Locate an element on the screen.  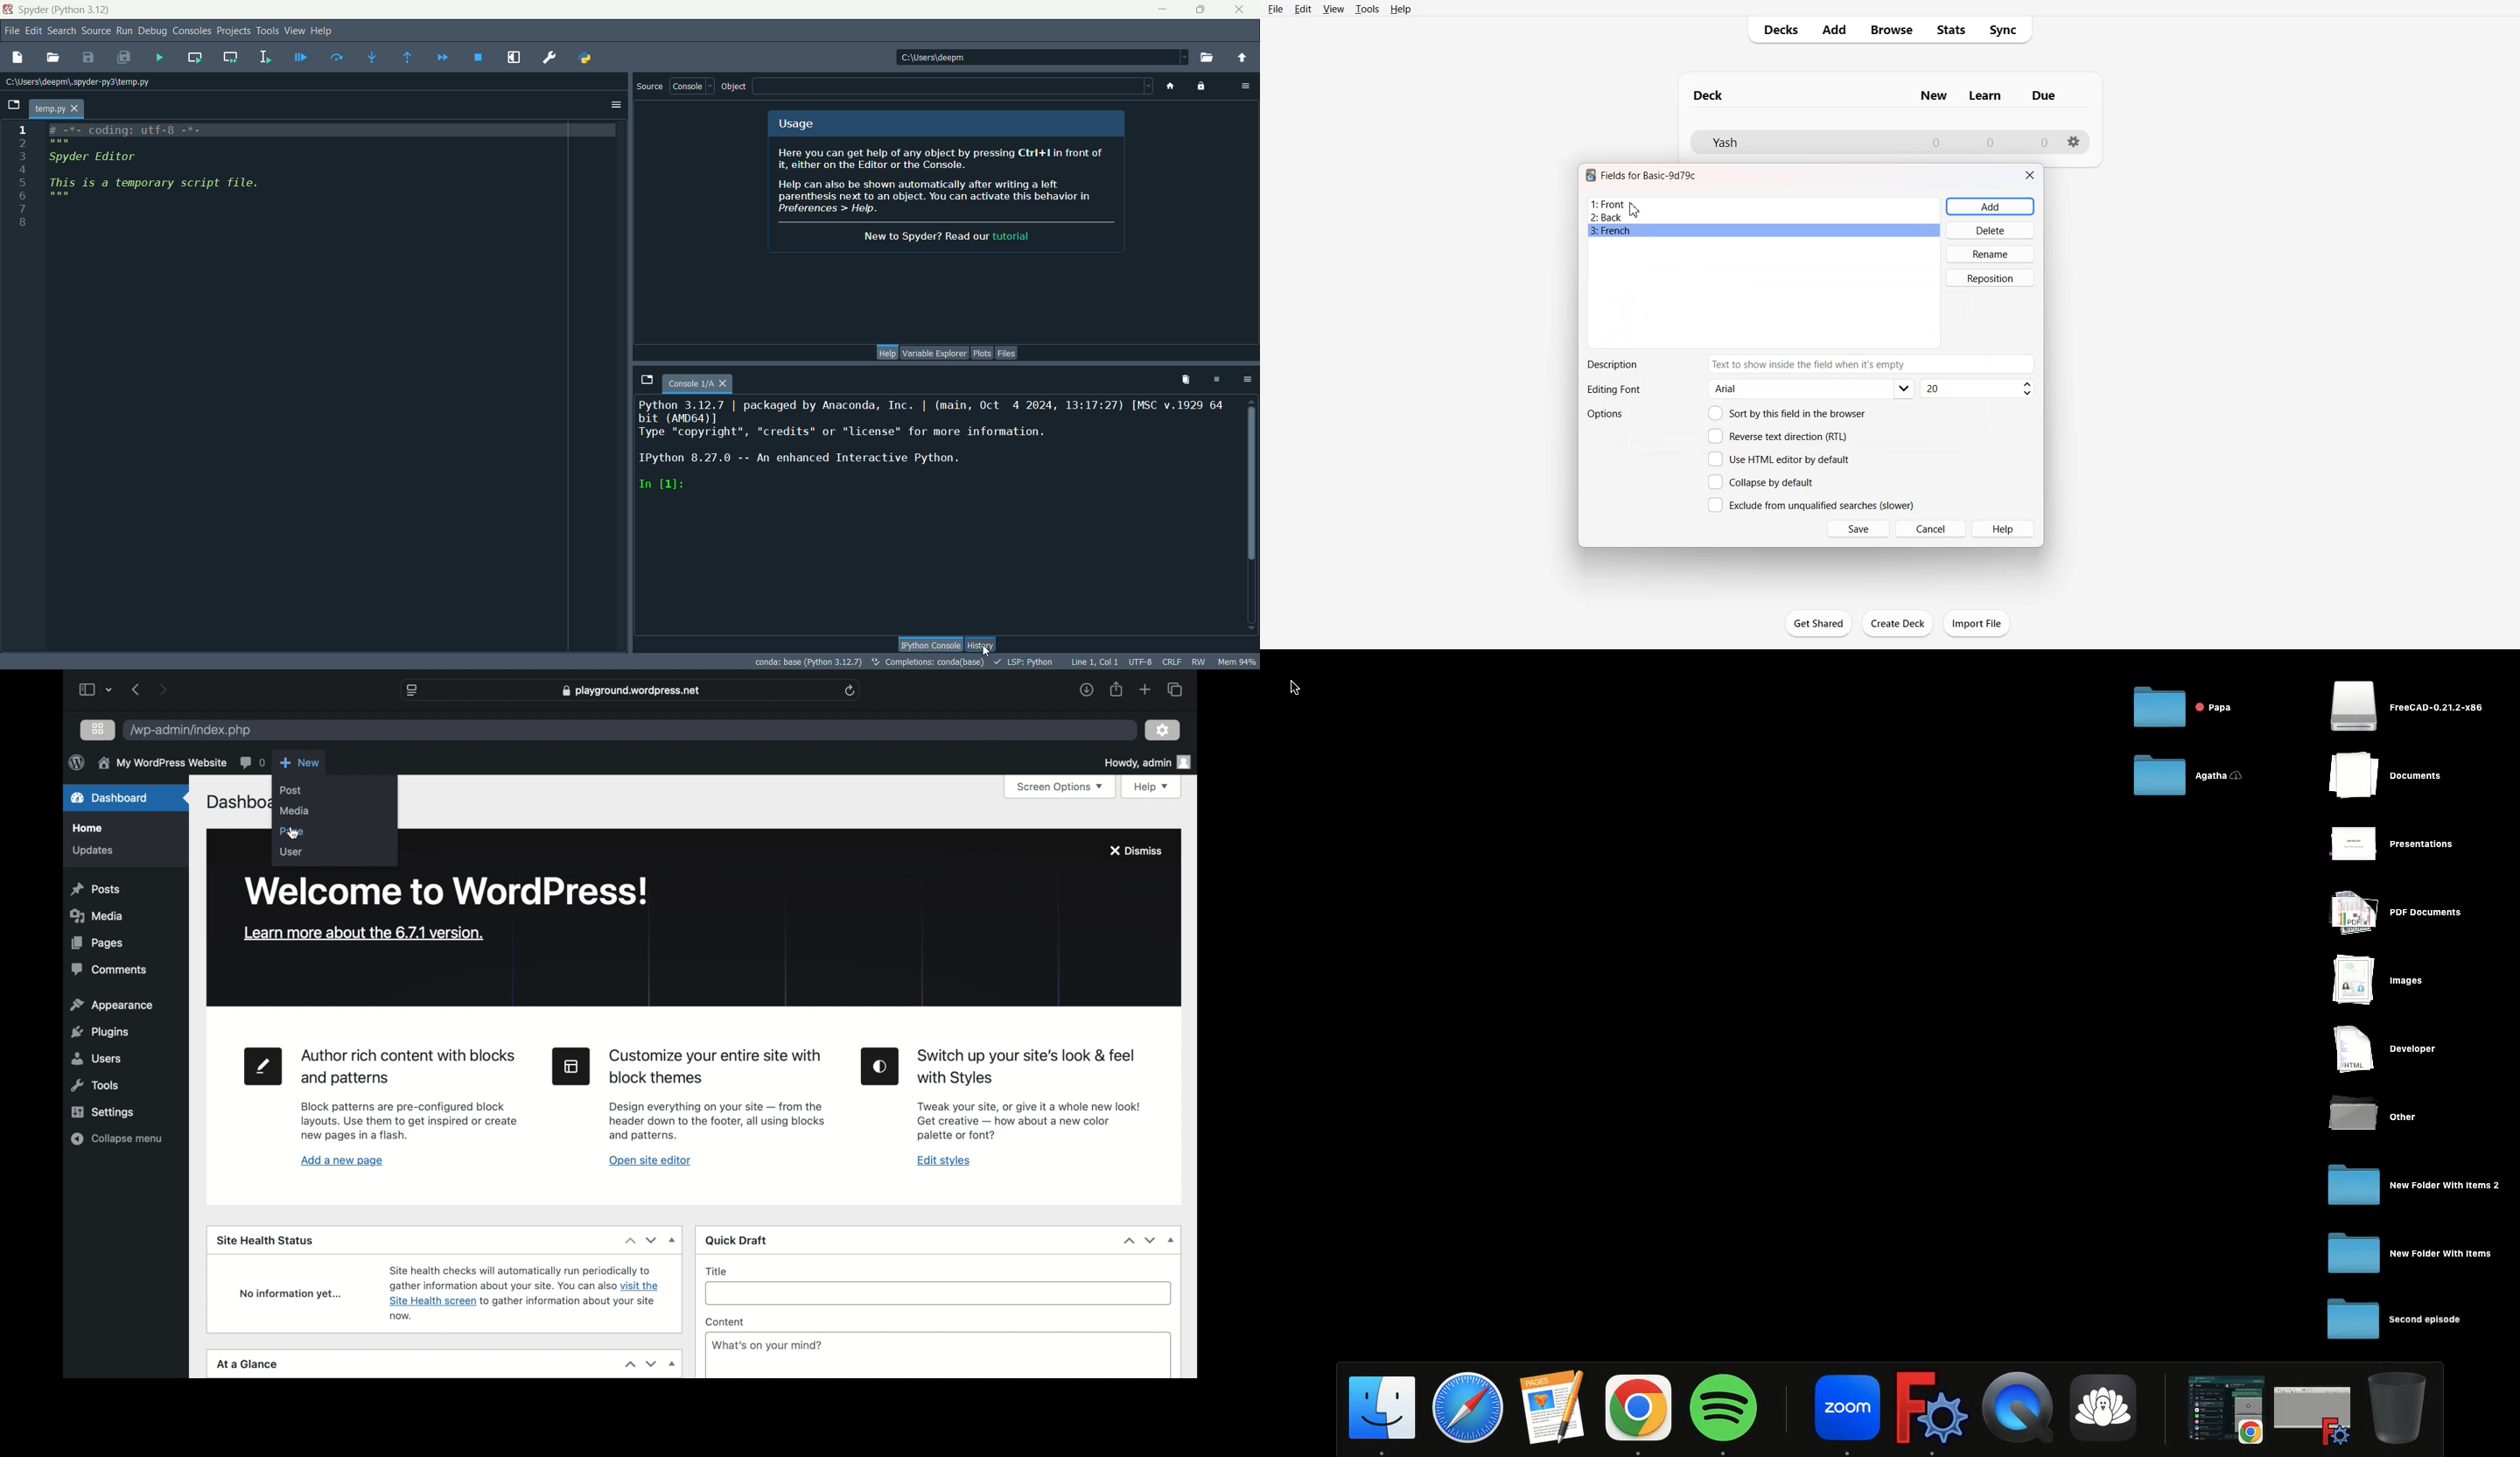
Developer is located at coordinates (2385, 1050).